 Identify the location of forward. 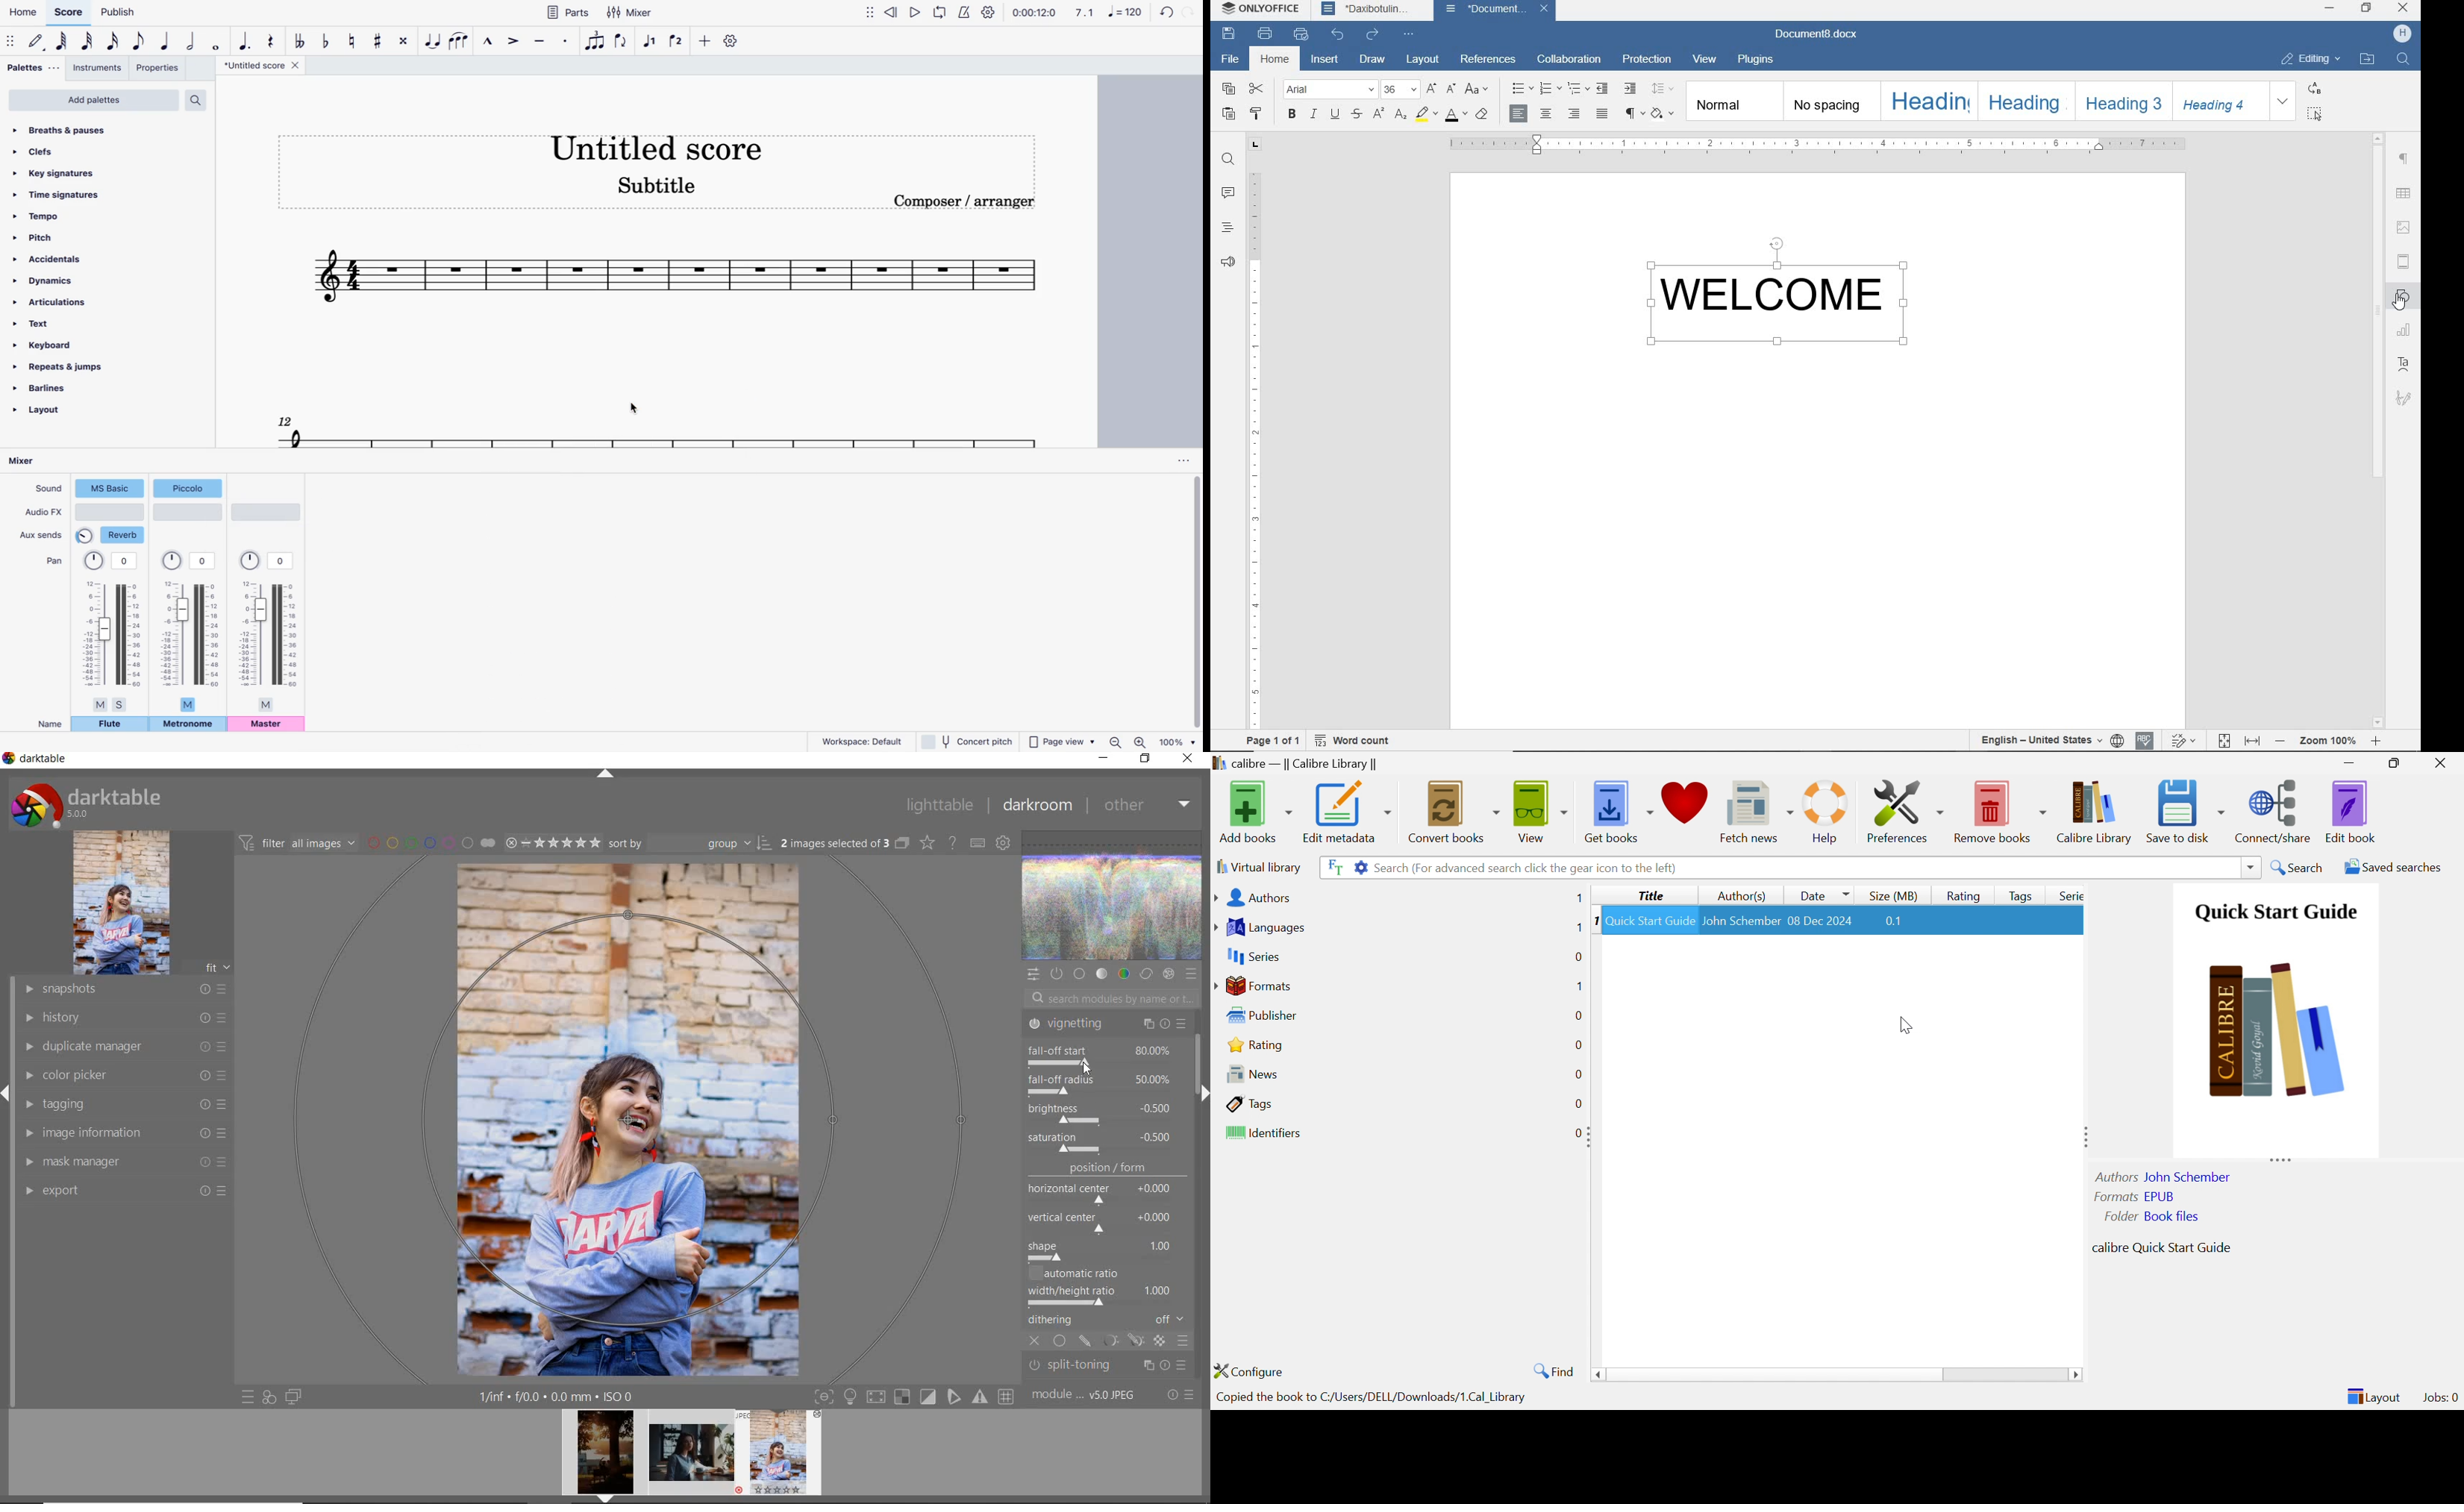
(1192, 11).